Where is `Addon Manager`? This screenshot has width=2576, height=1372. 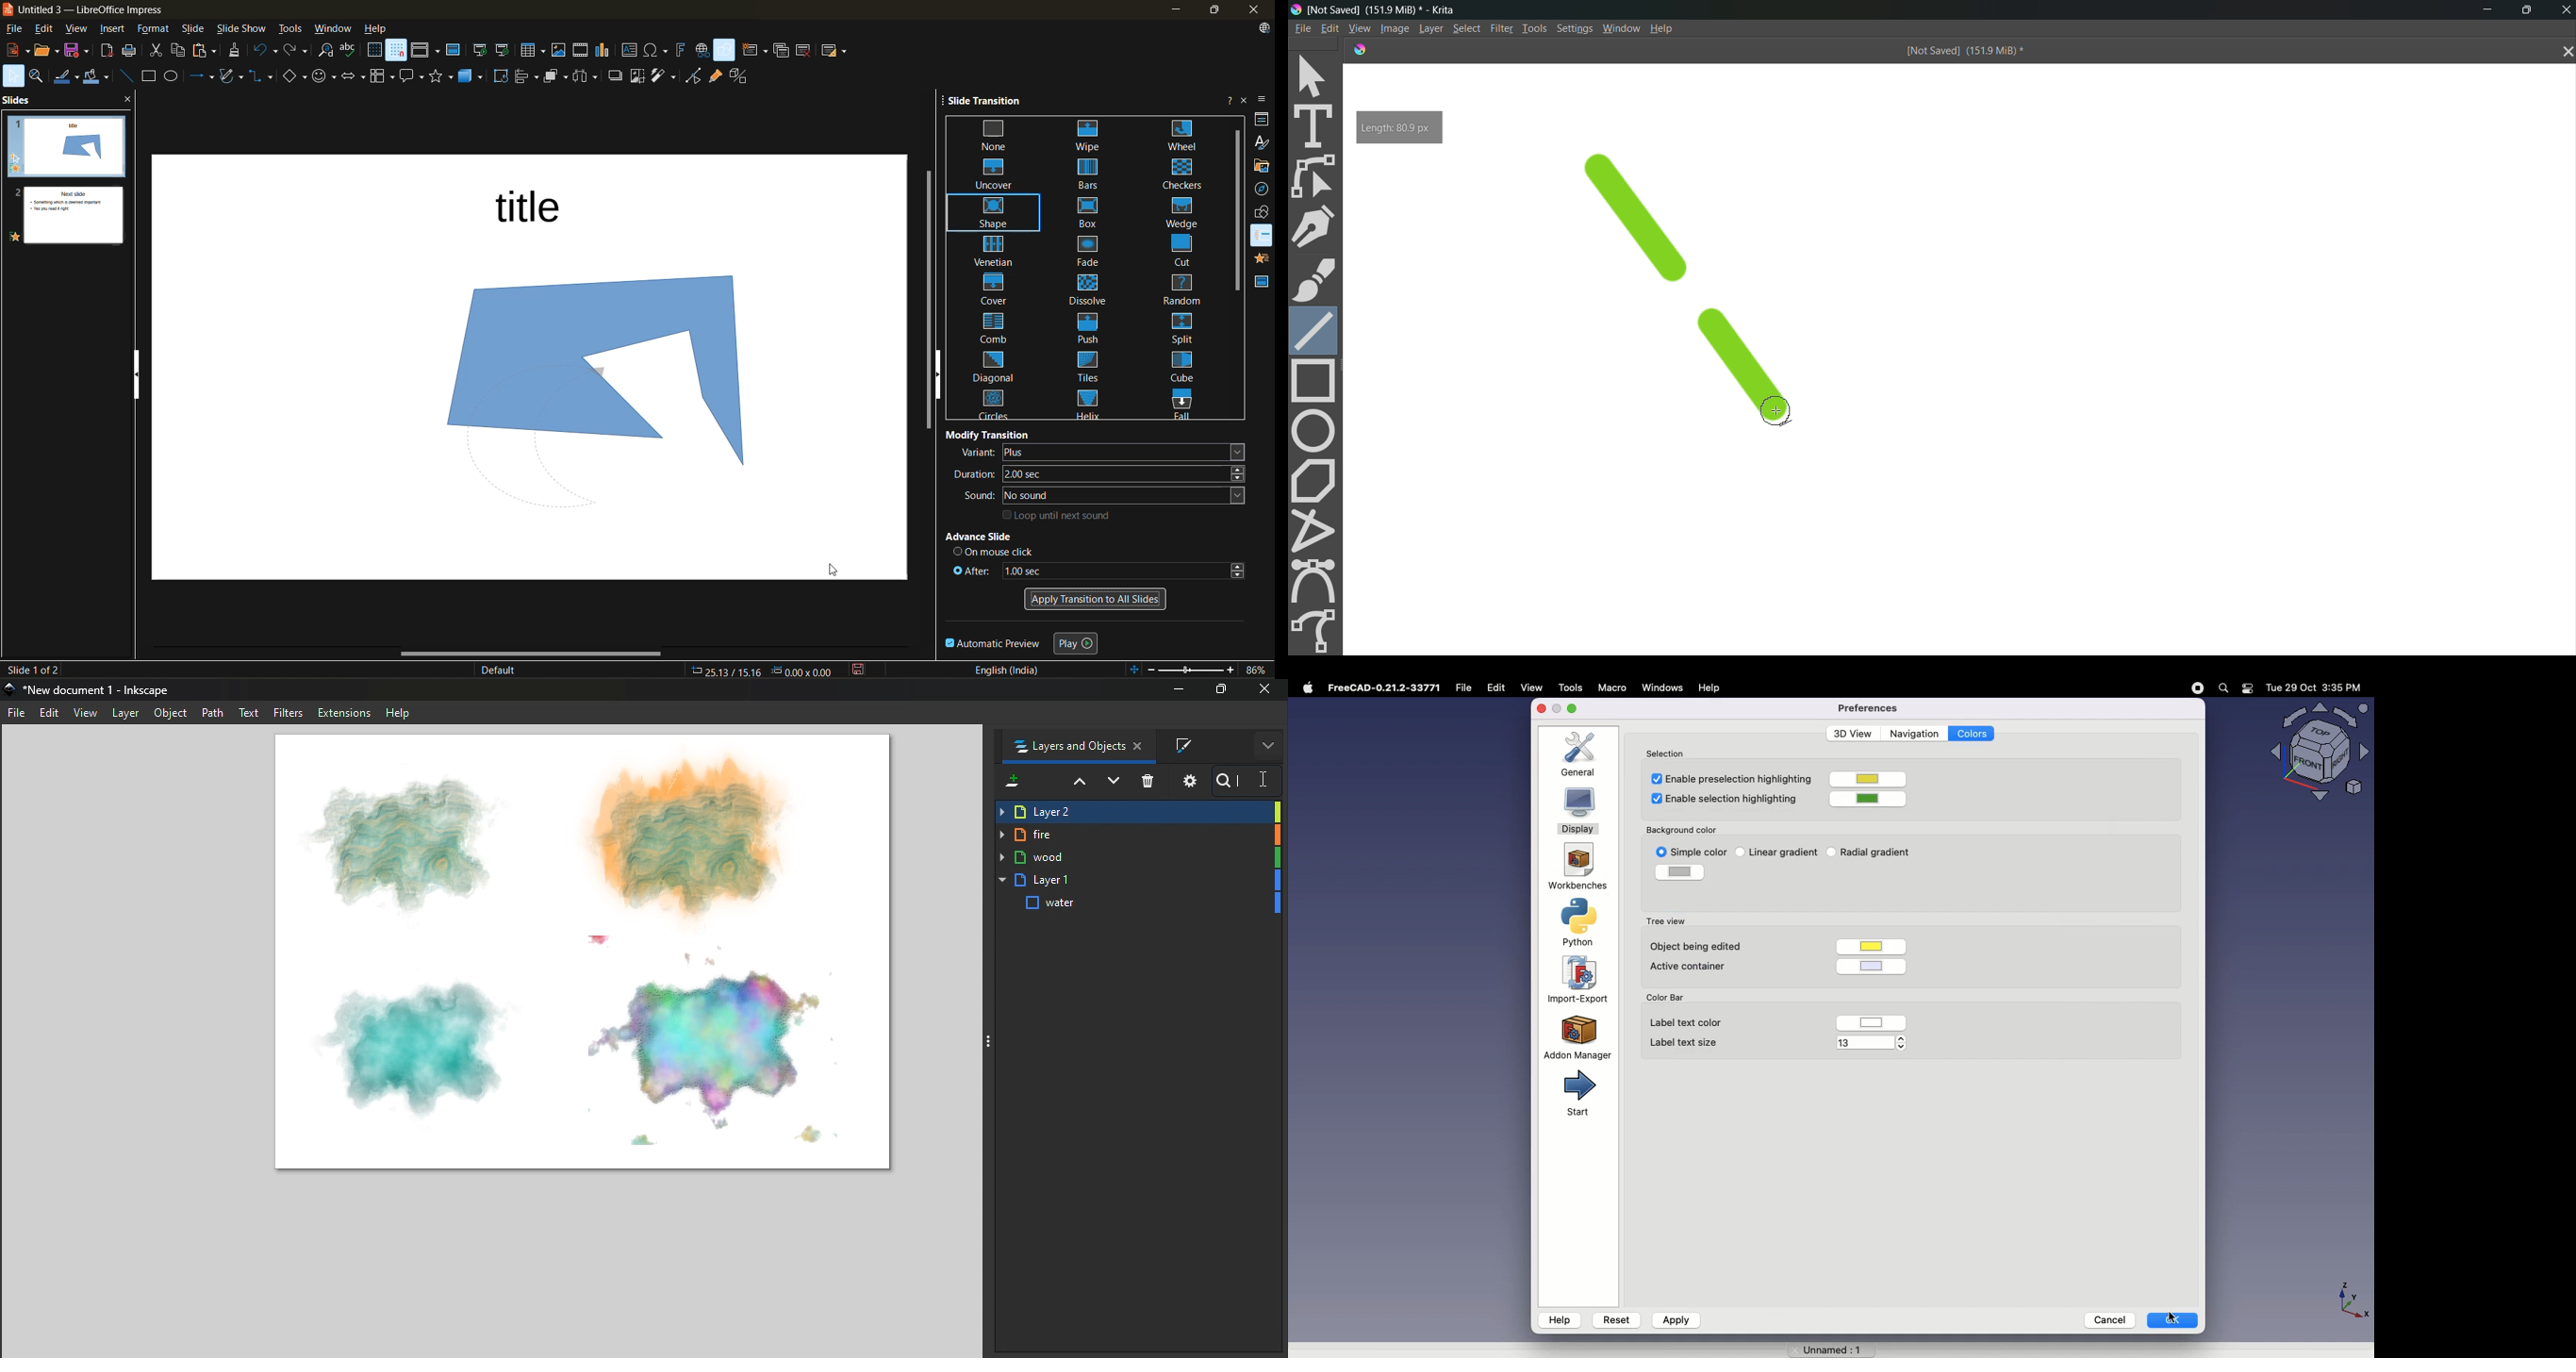
Addon Manager is located at coordinates (1578, 1037).